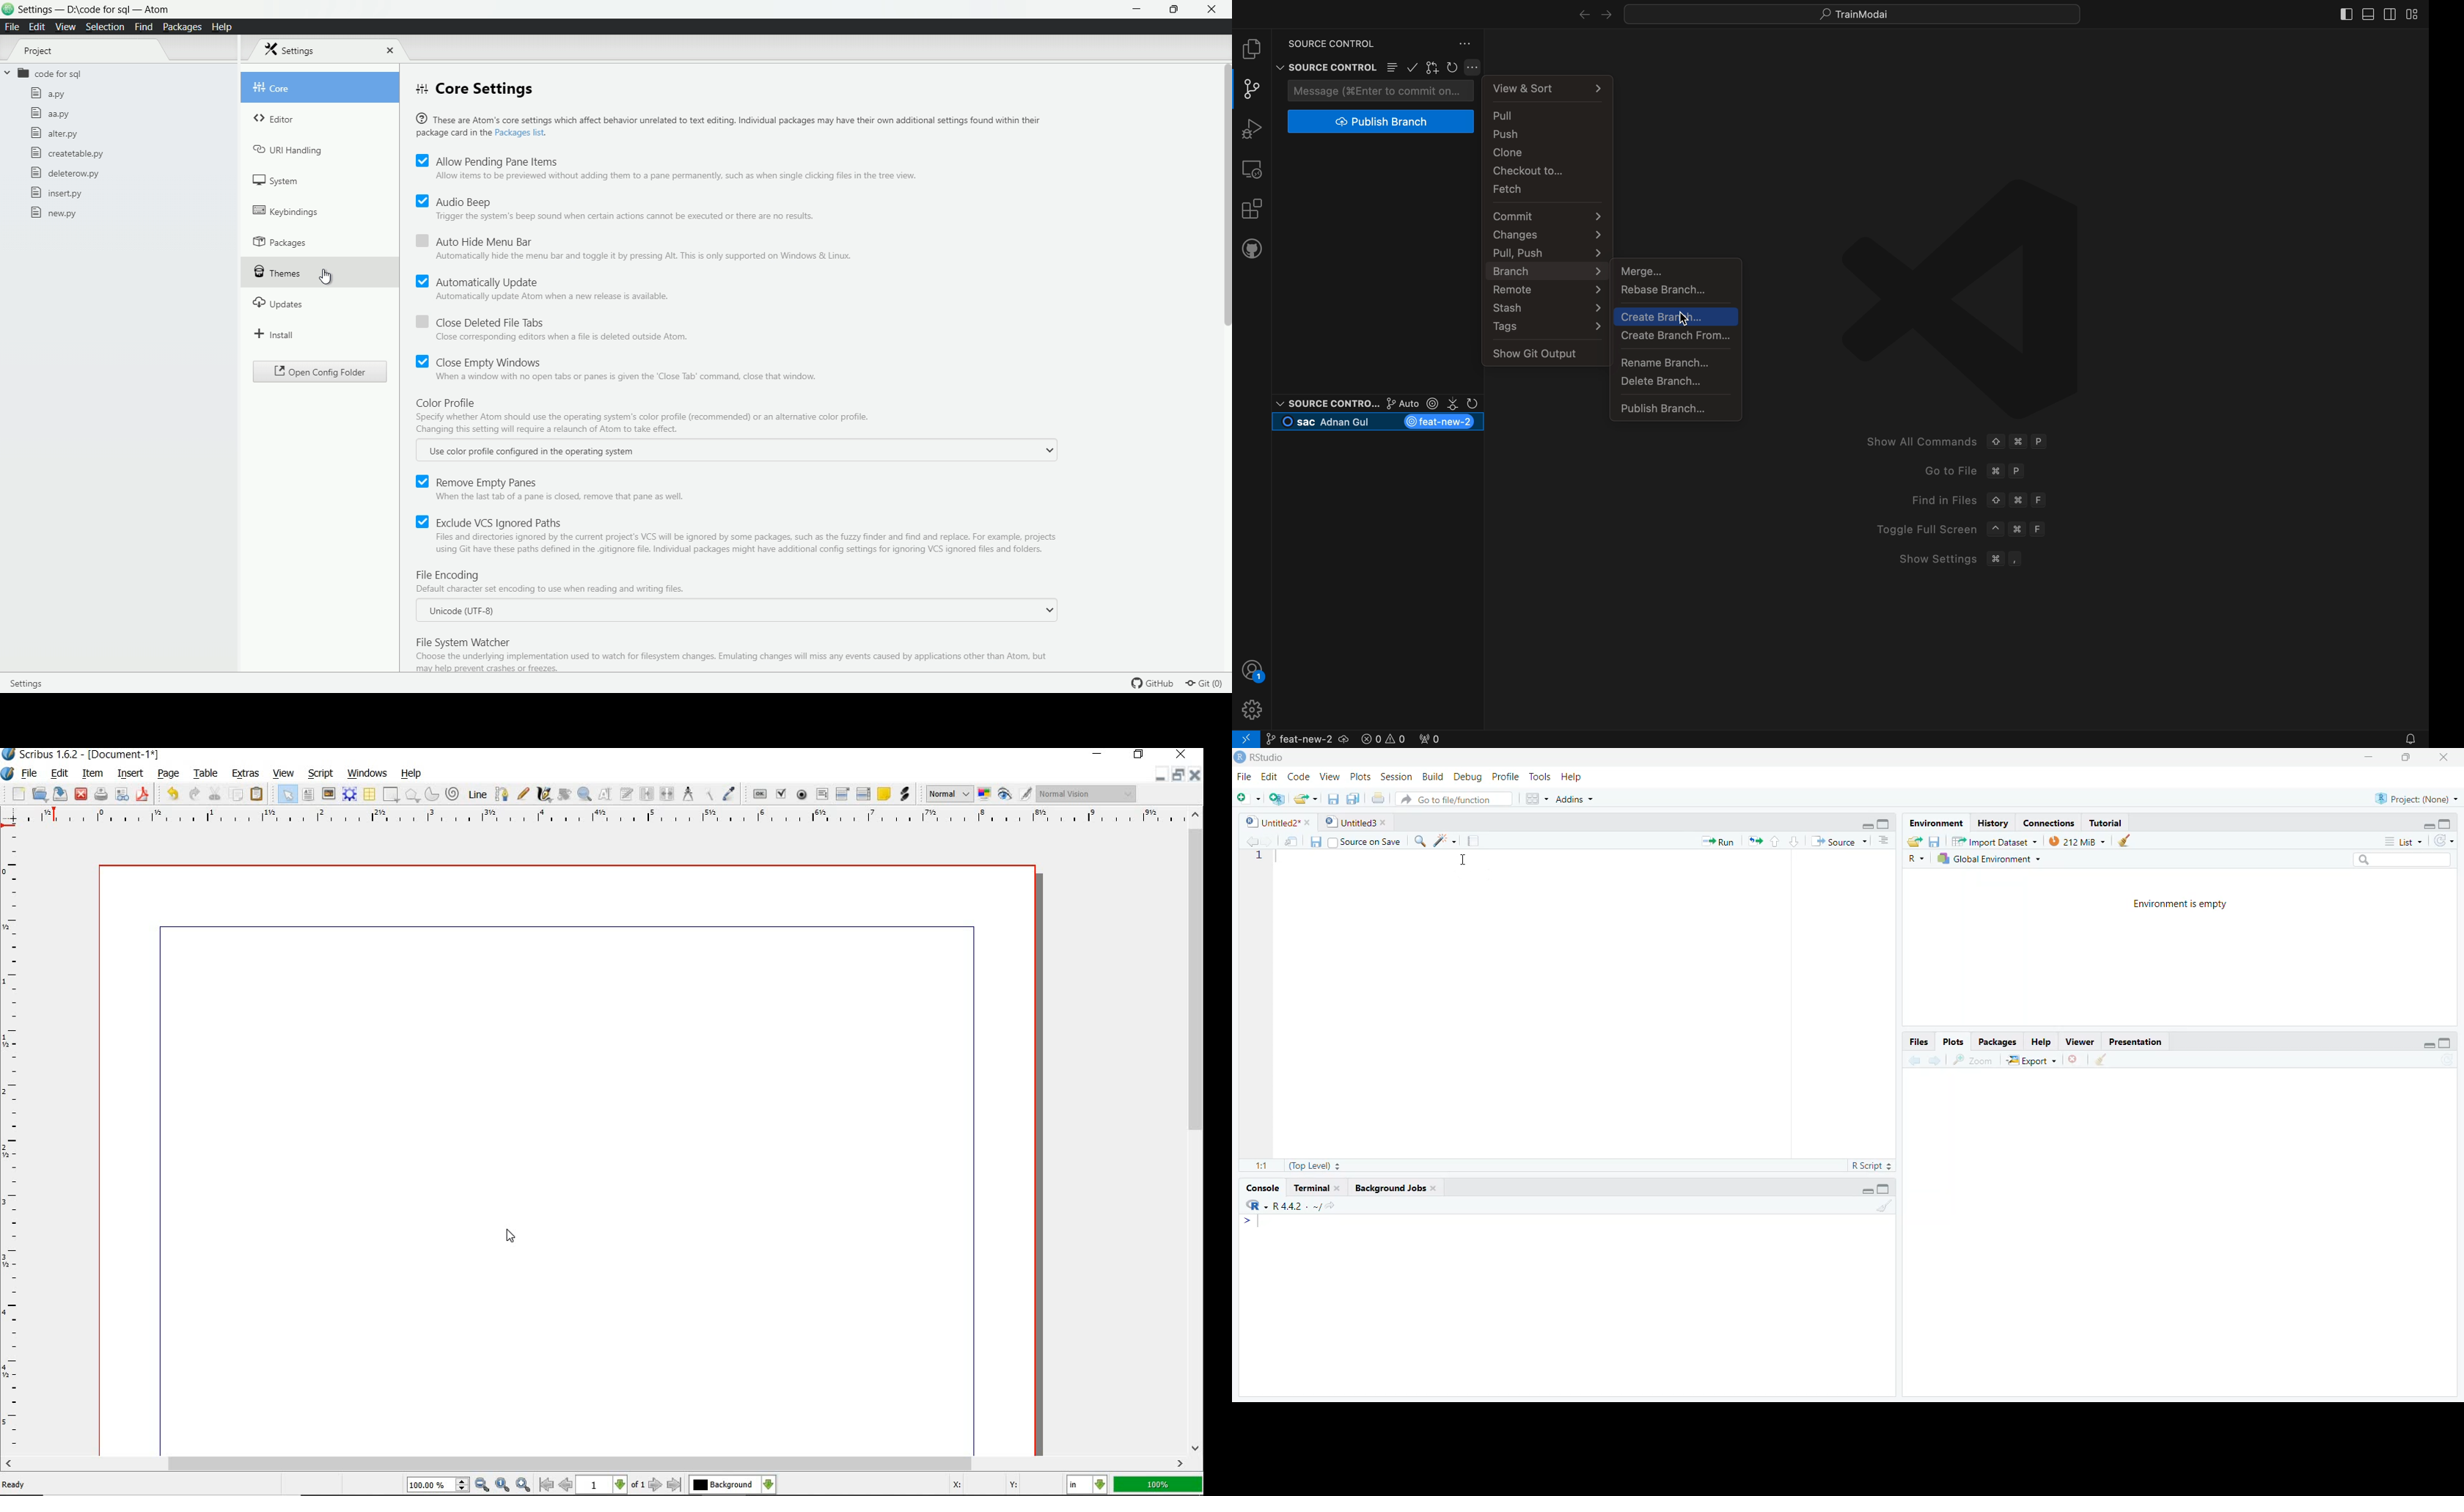 The width and height of the screenshot is (2464, 1512). I want to click on git, so click(1209, 683).